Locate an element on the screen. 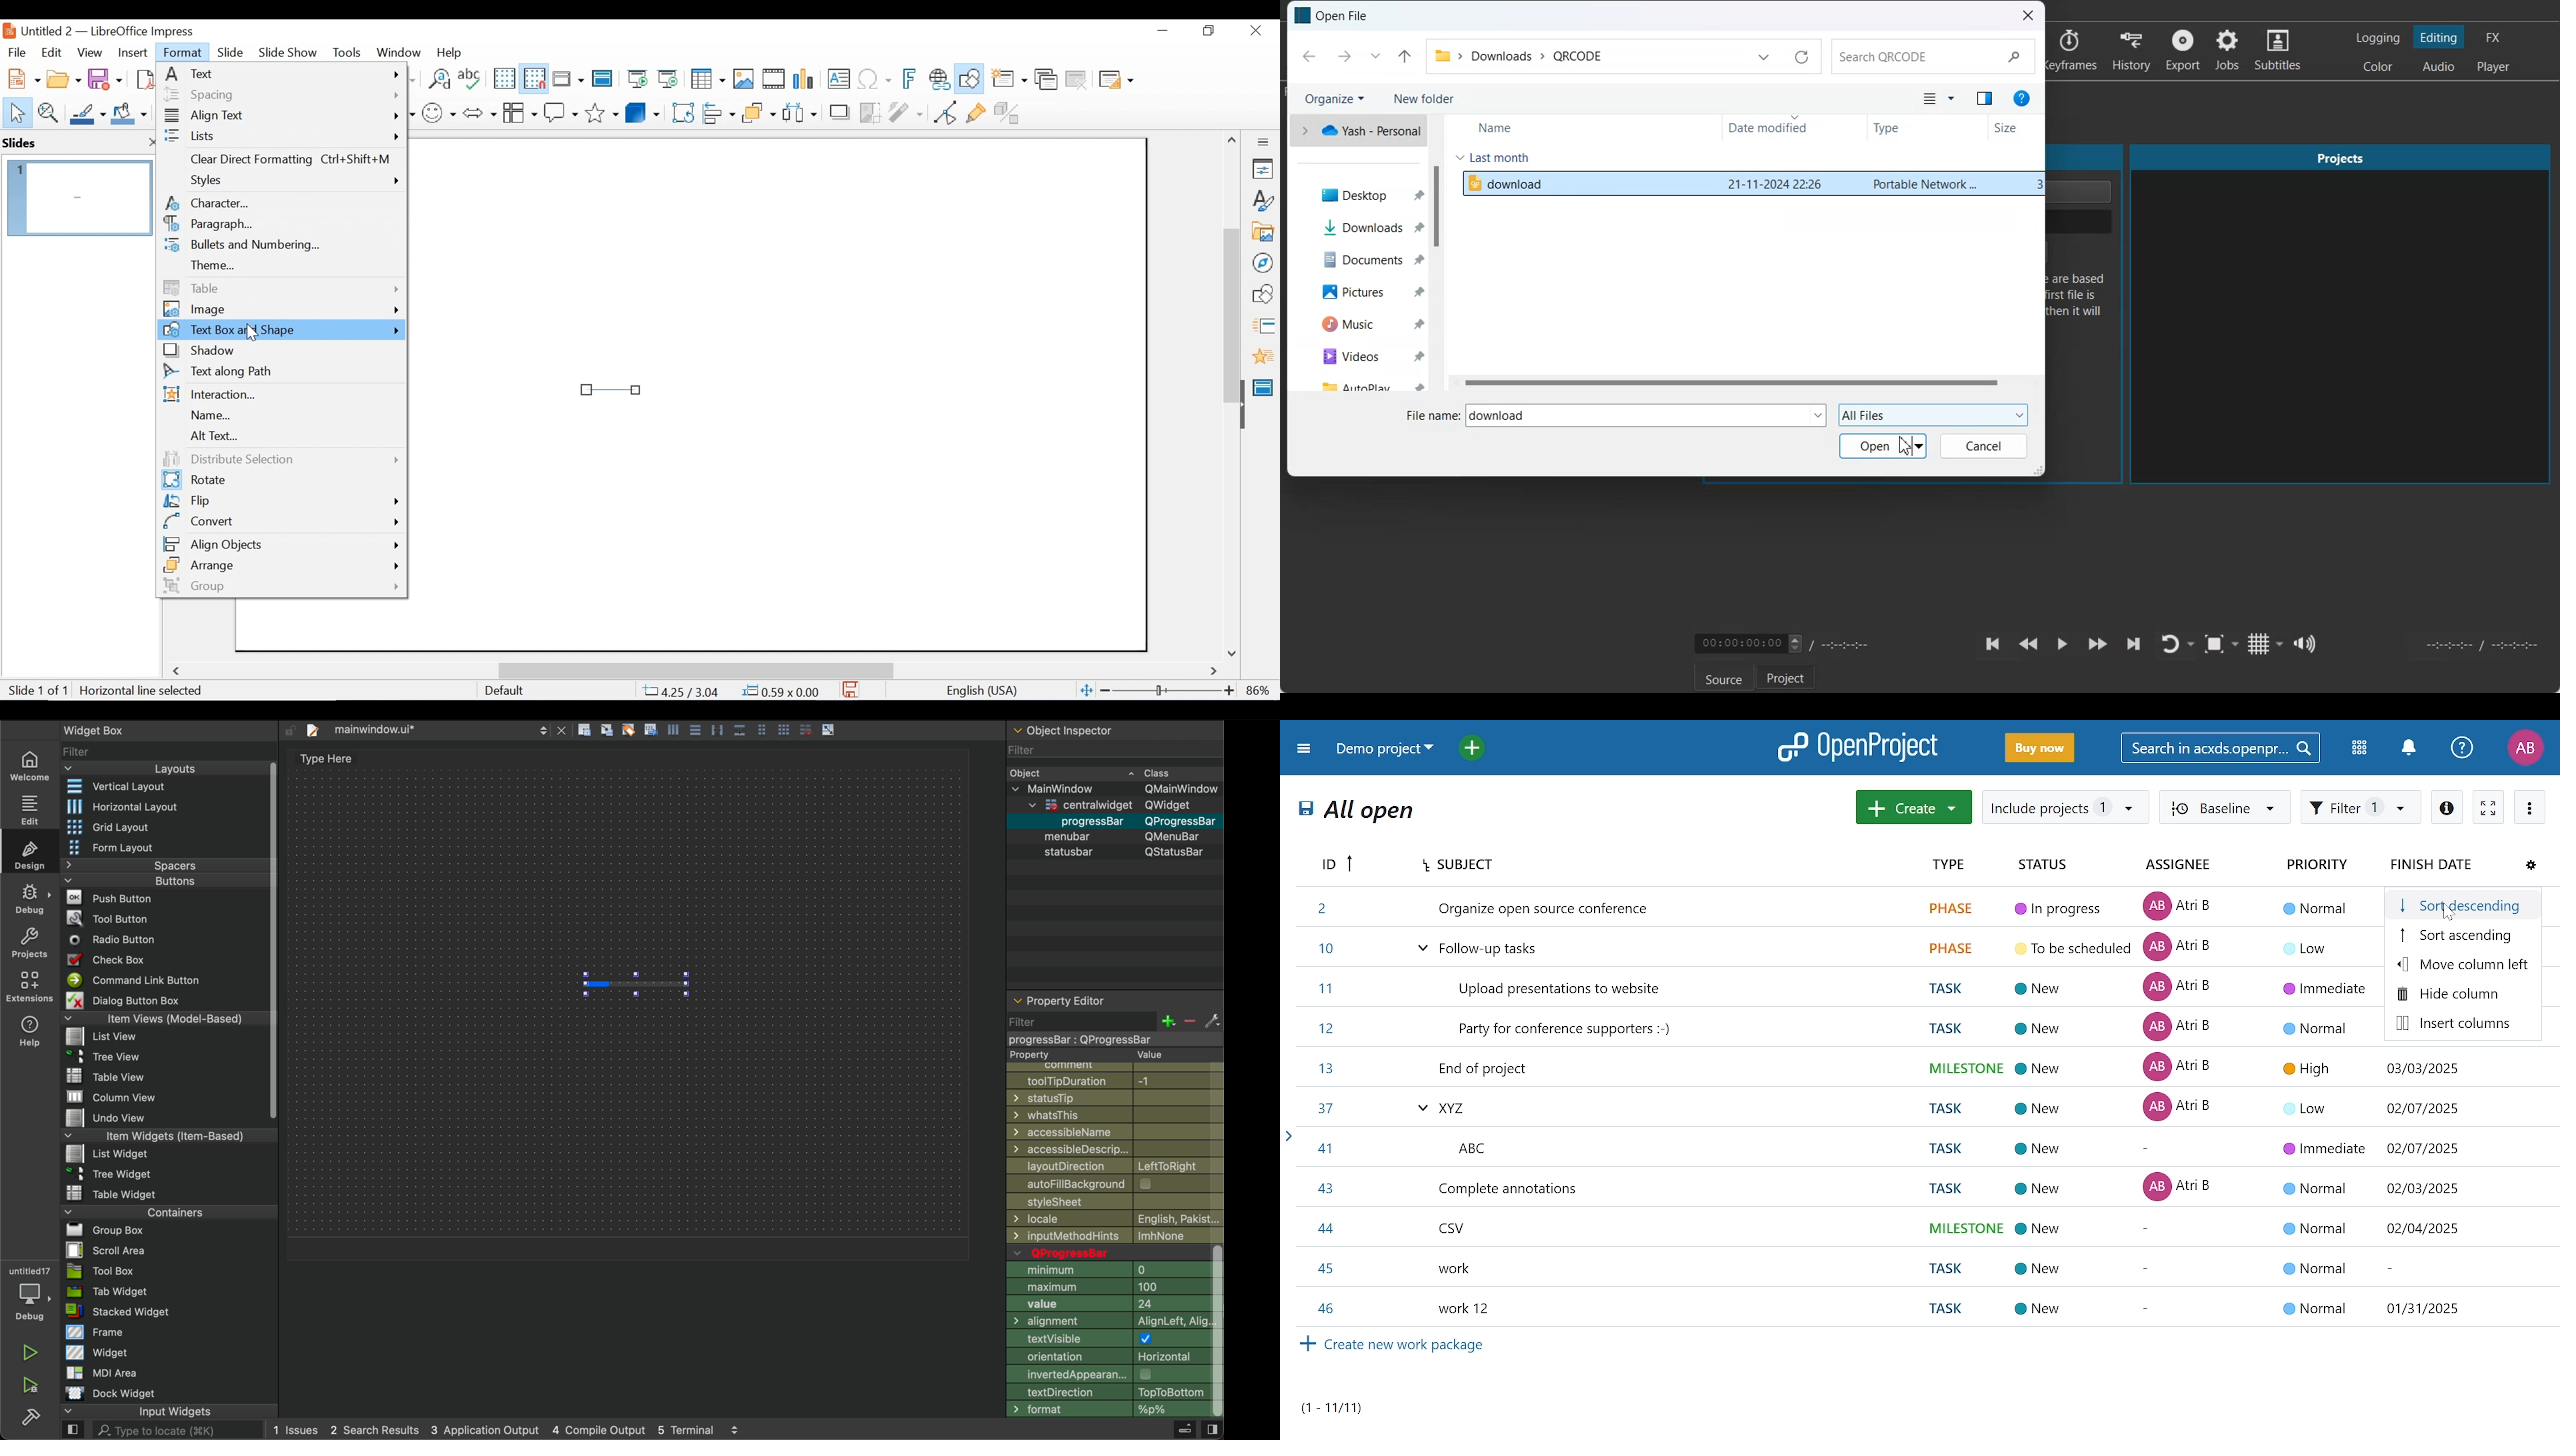  task titled "Organize open source conference " is located at coordinates (1844, 907).